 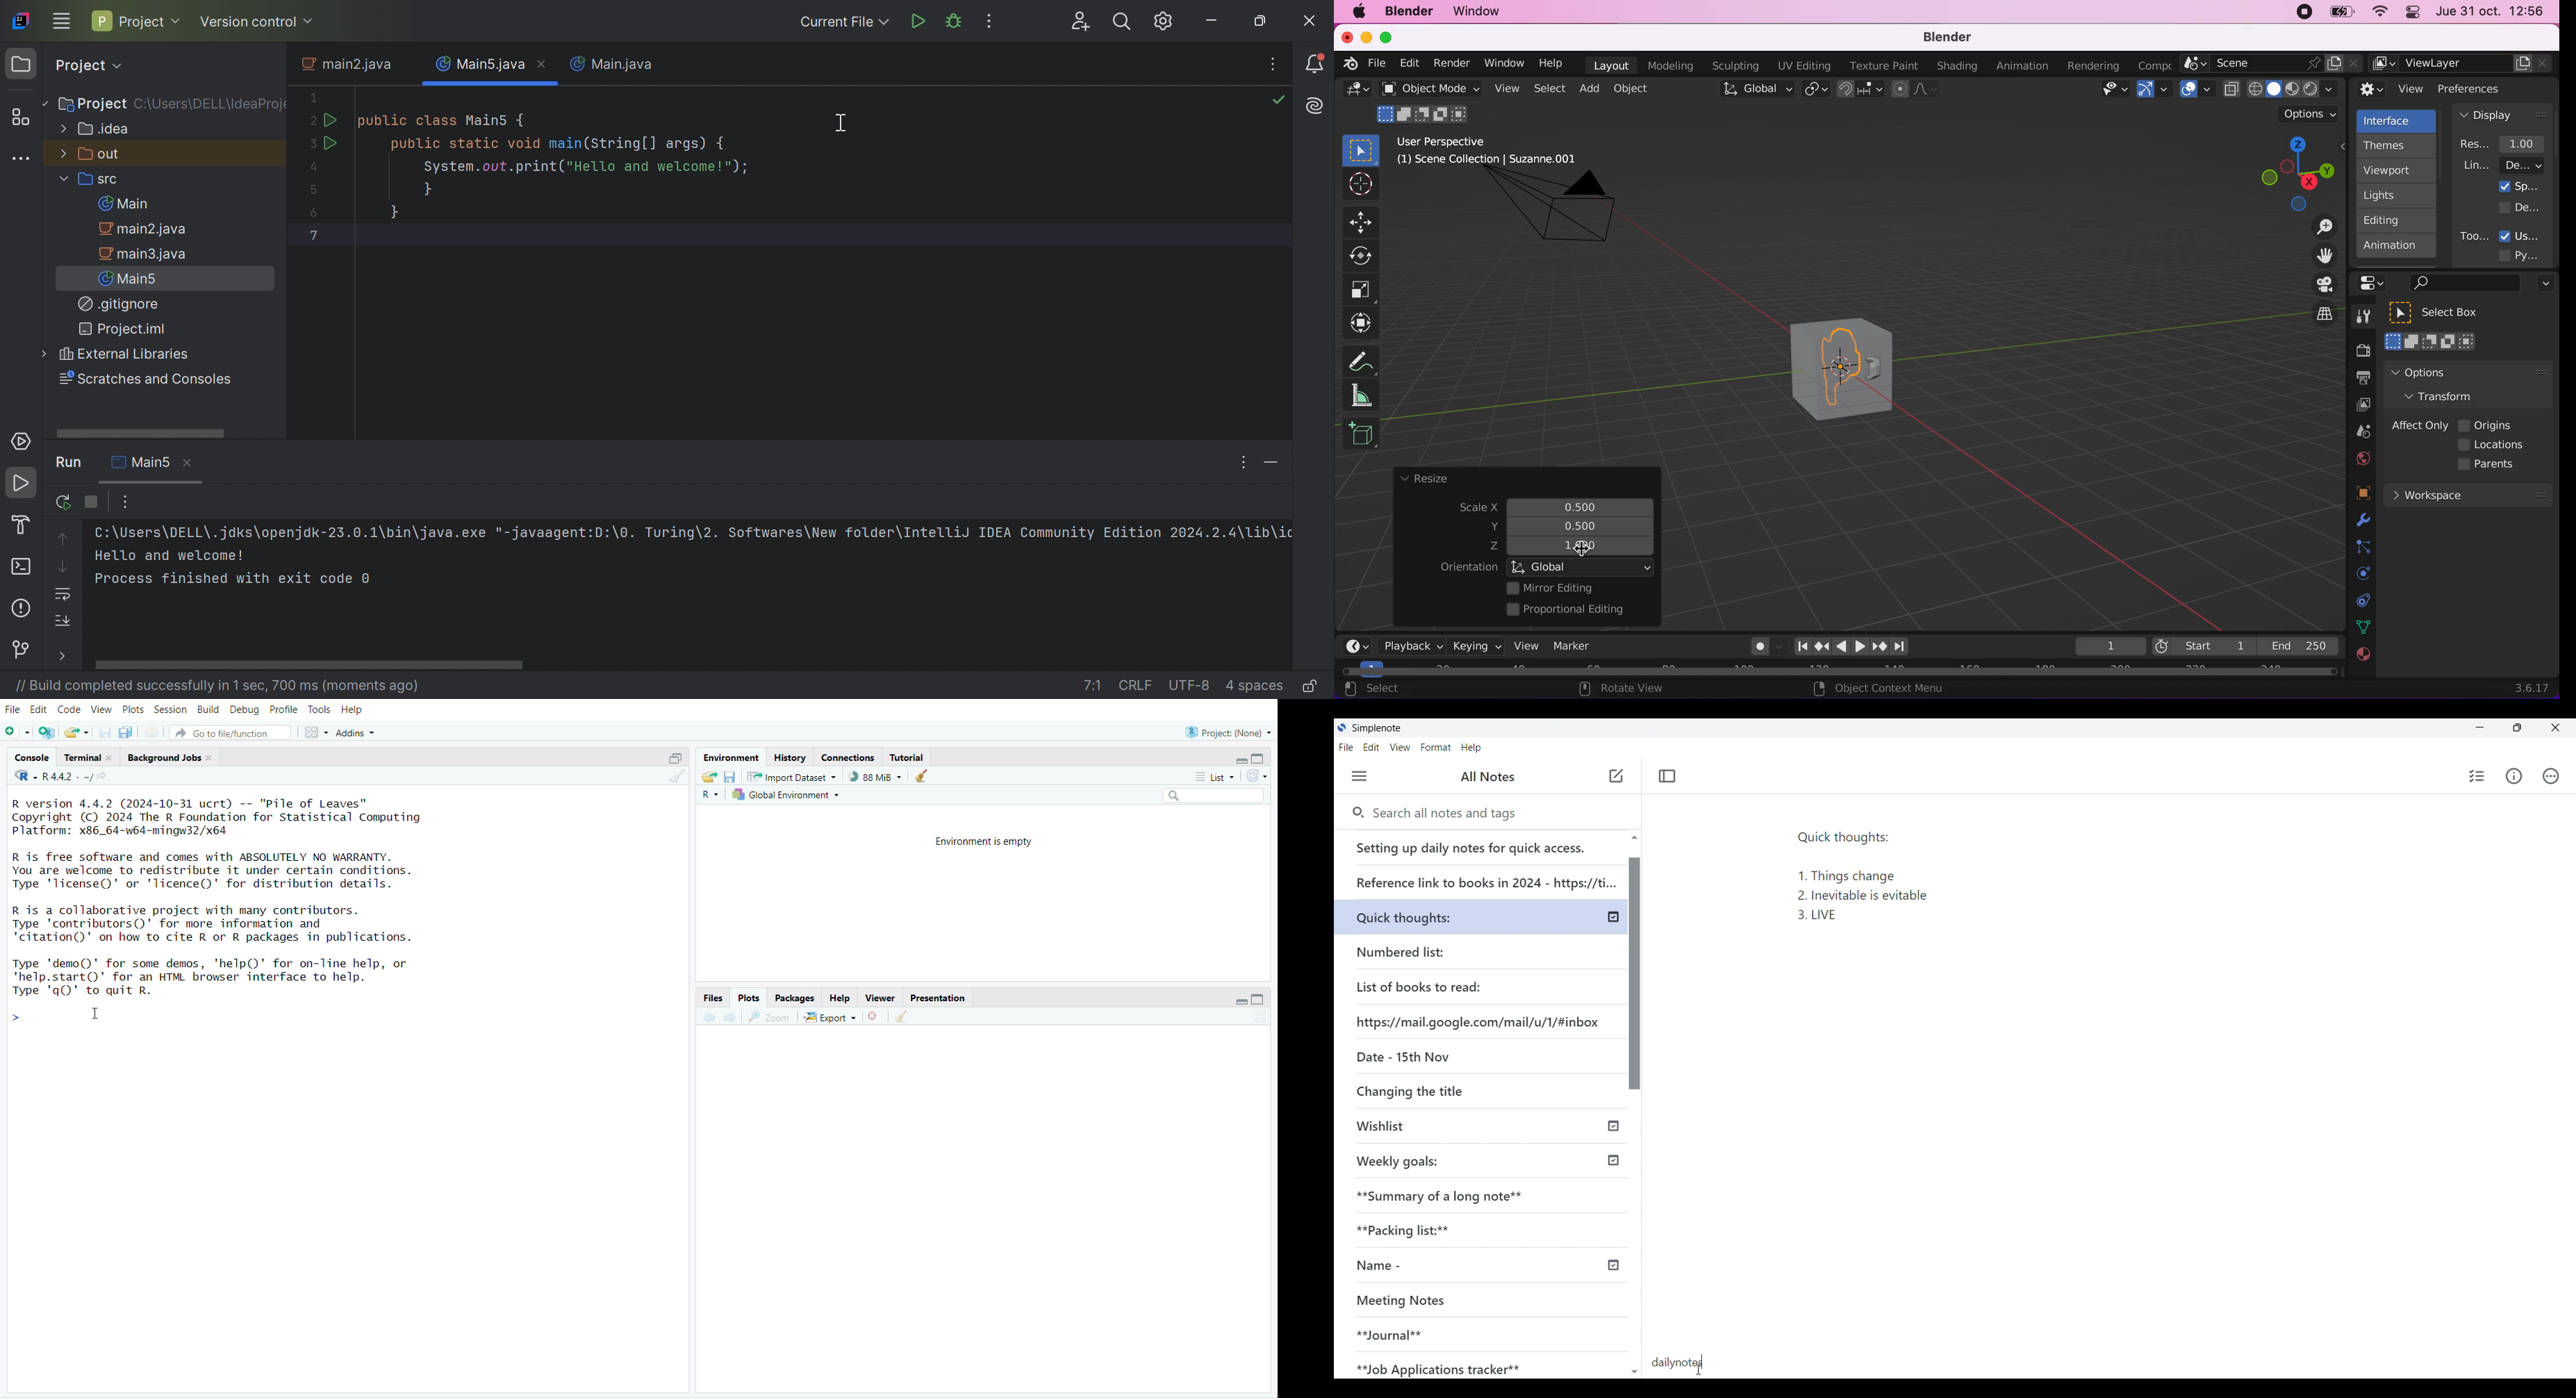 I want to click on scale x, so click(x=1578, y=504).